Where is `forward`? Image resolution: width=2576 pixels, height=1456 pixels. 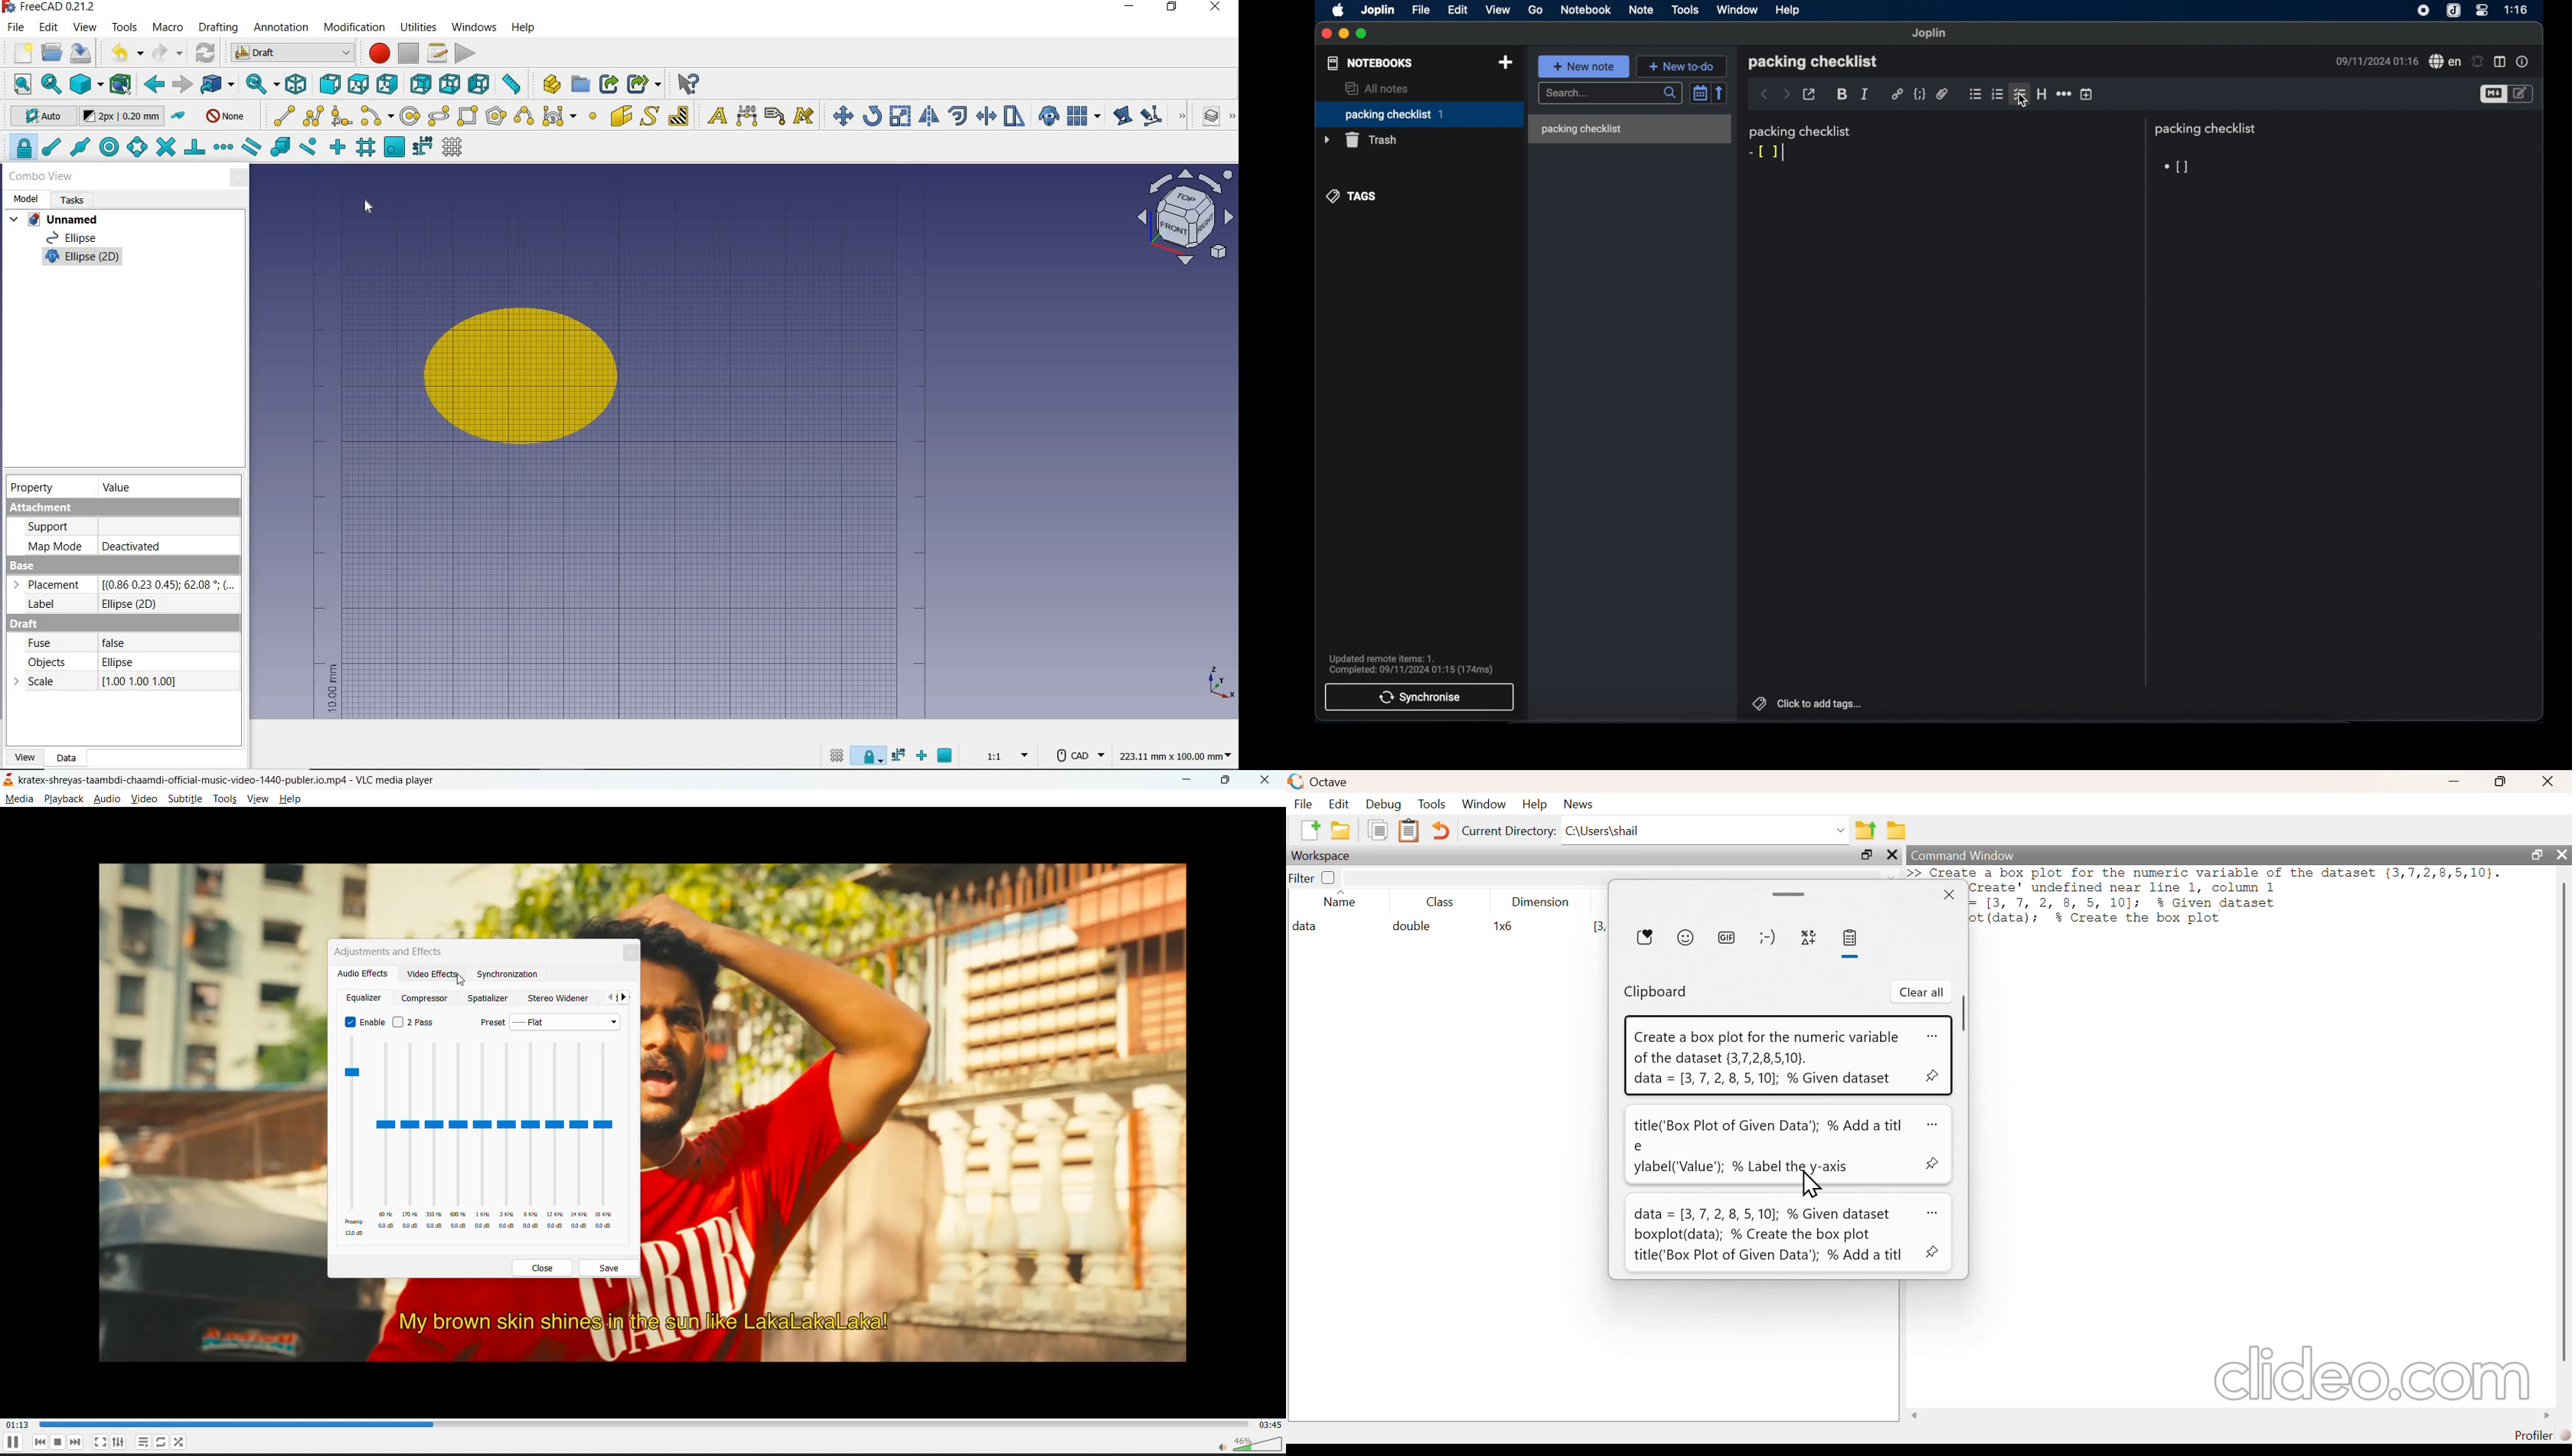 forward is located at coordinates (181, 83).